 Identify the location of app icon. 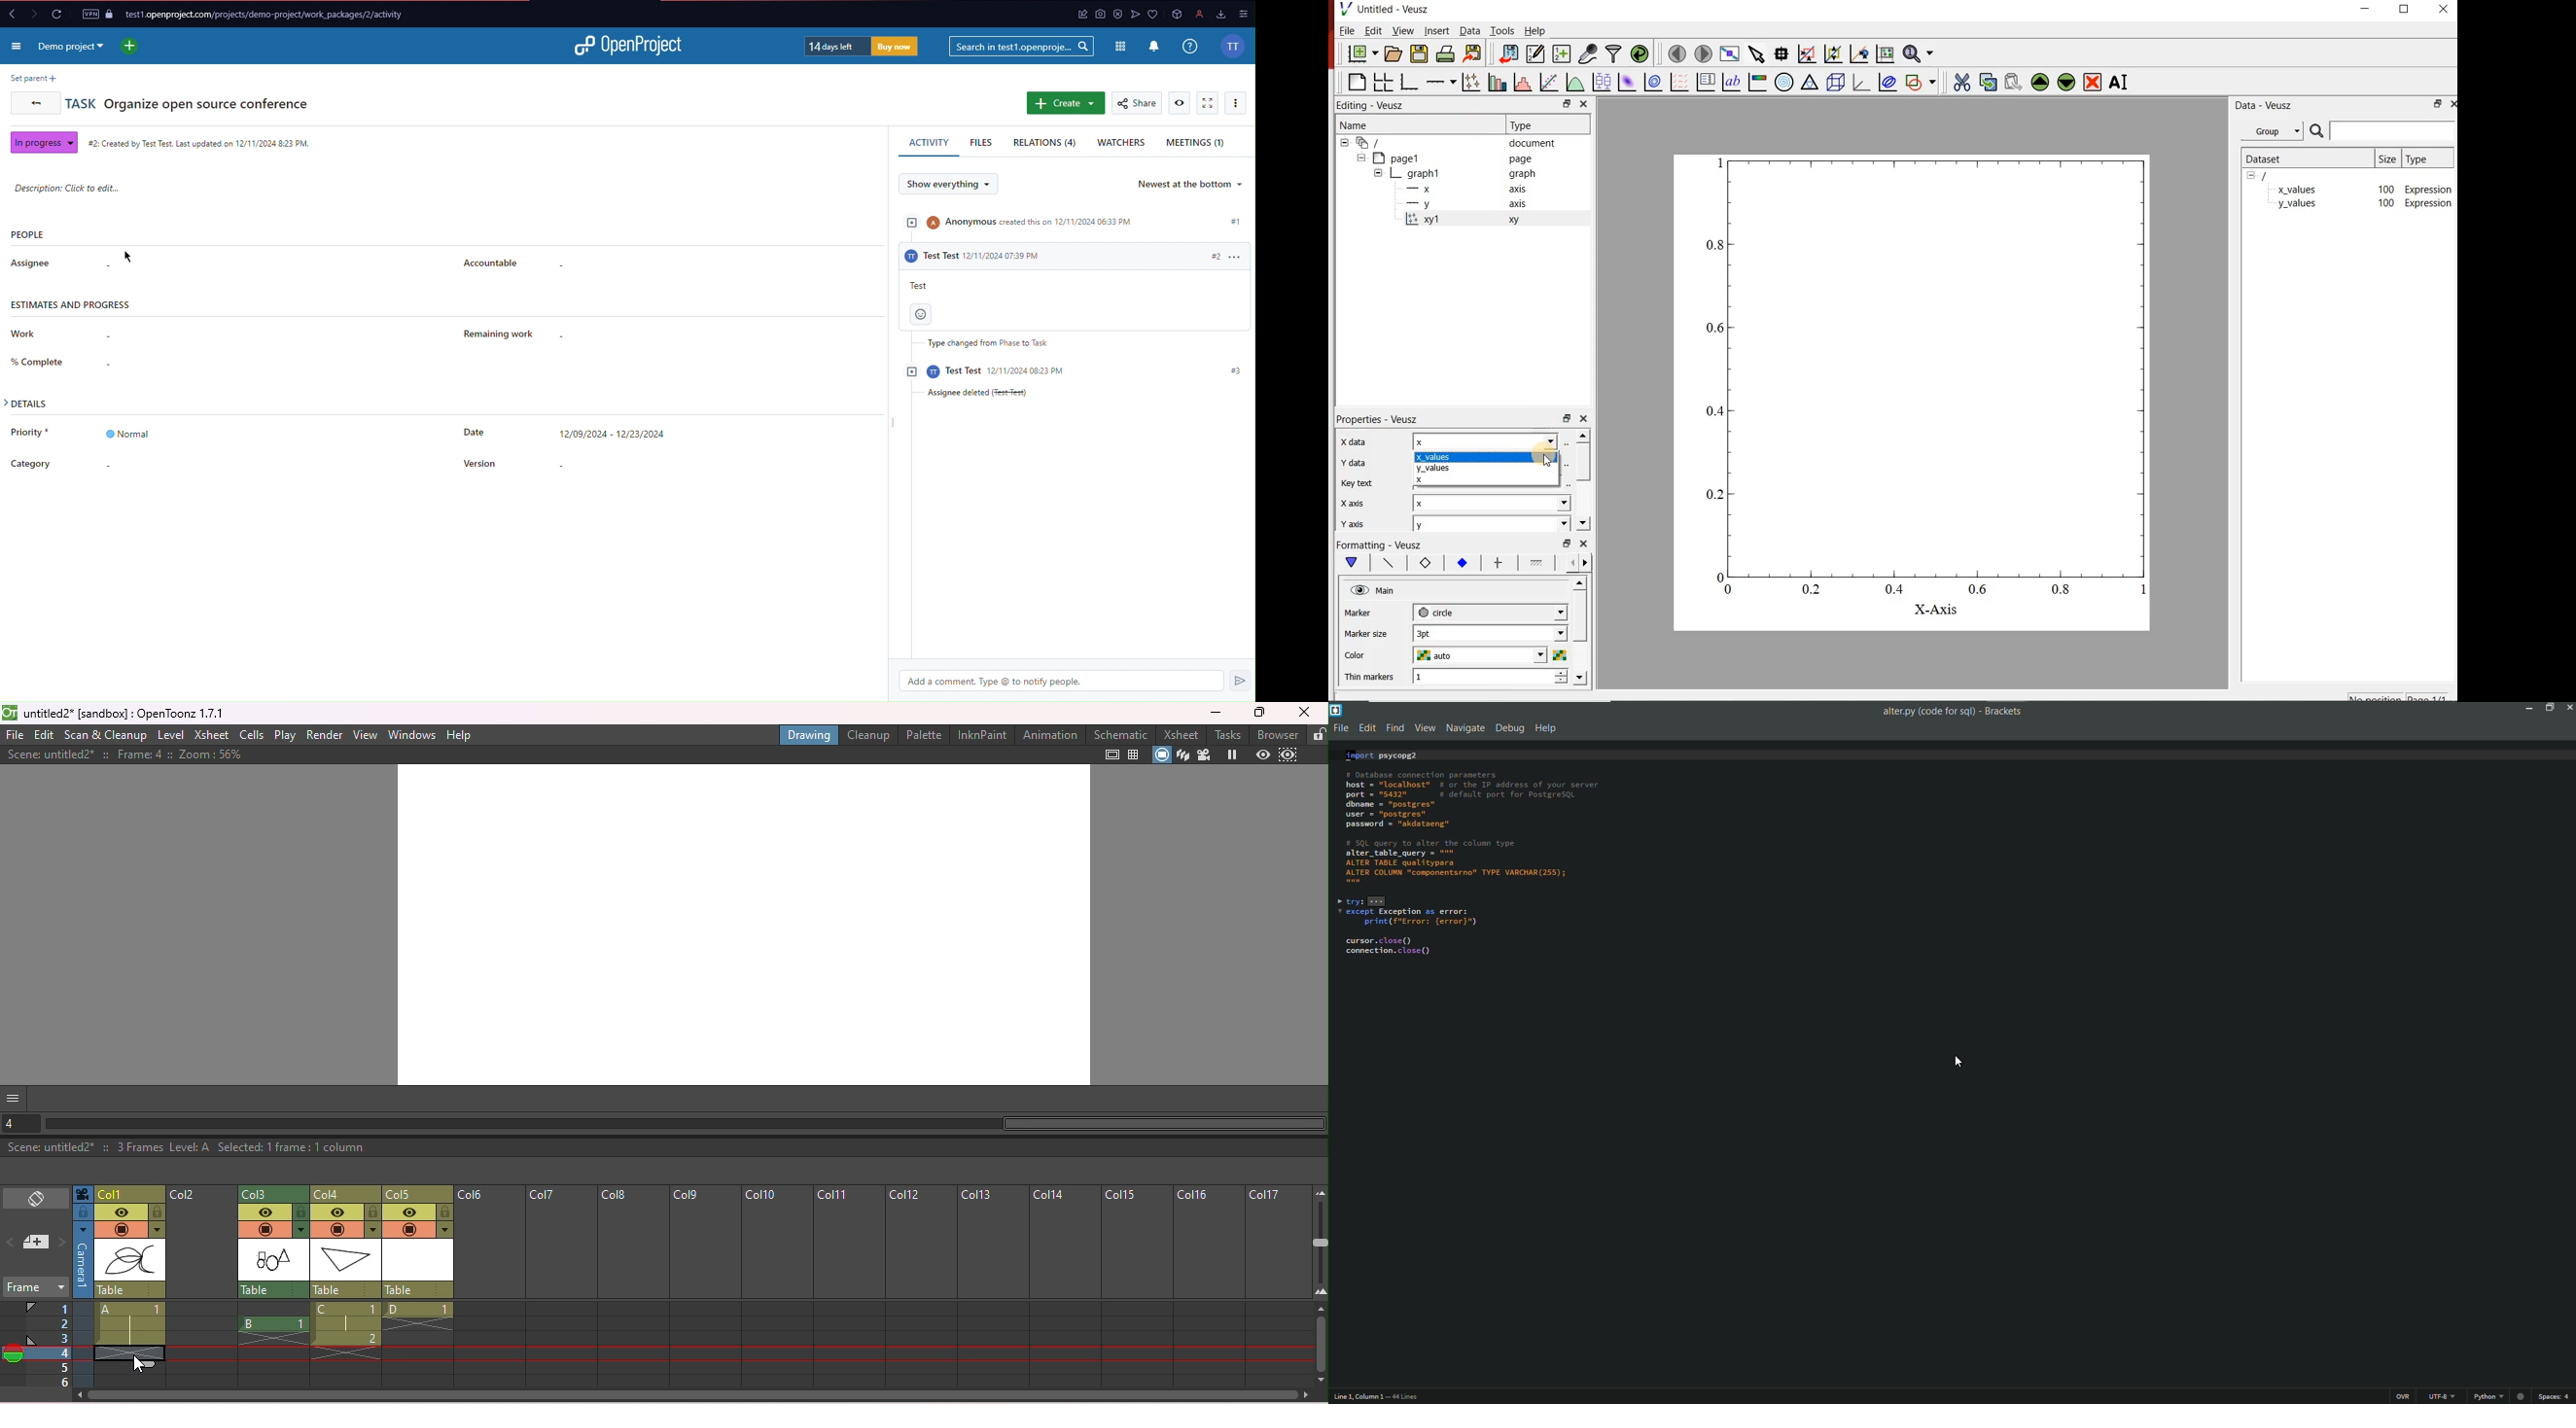
(1068, 16).